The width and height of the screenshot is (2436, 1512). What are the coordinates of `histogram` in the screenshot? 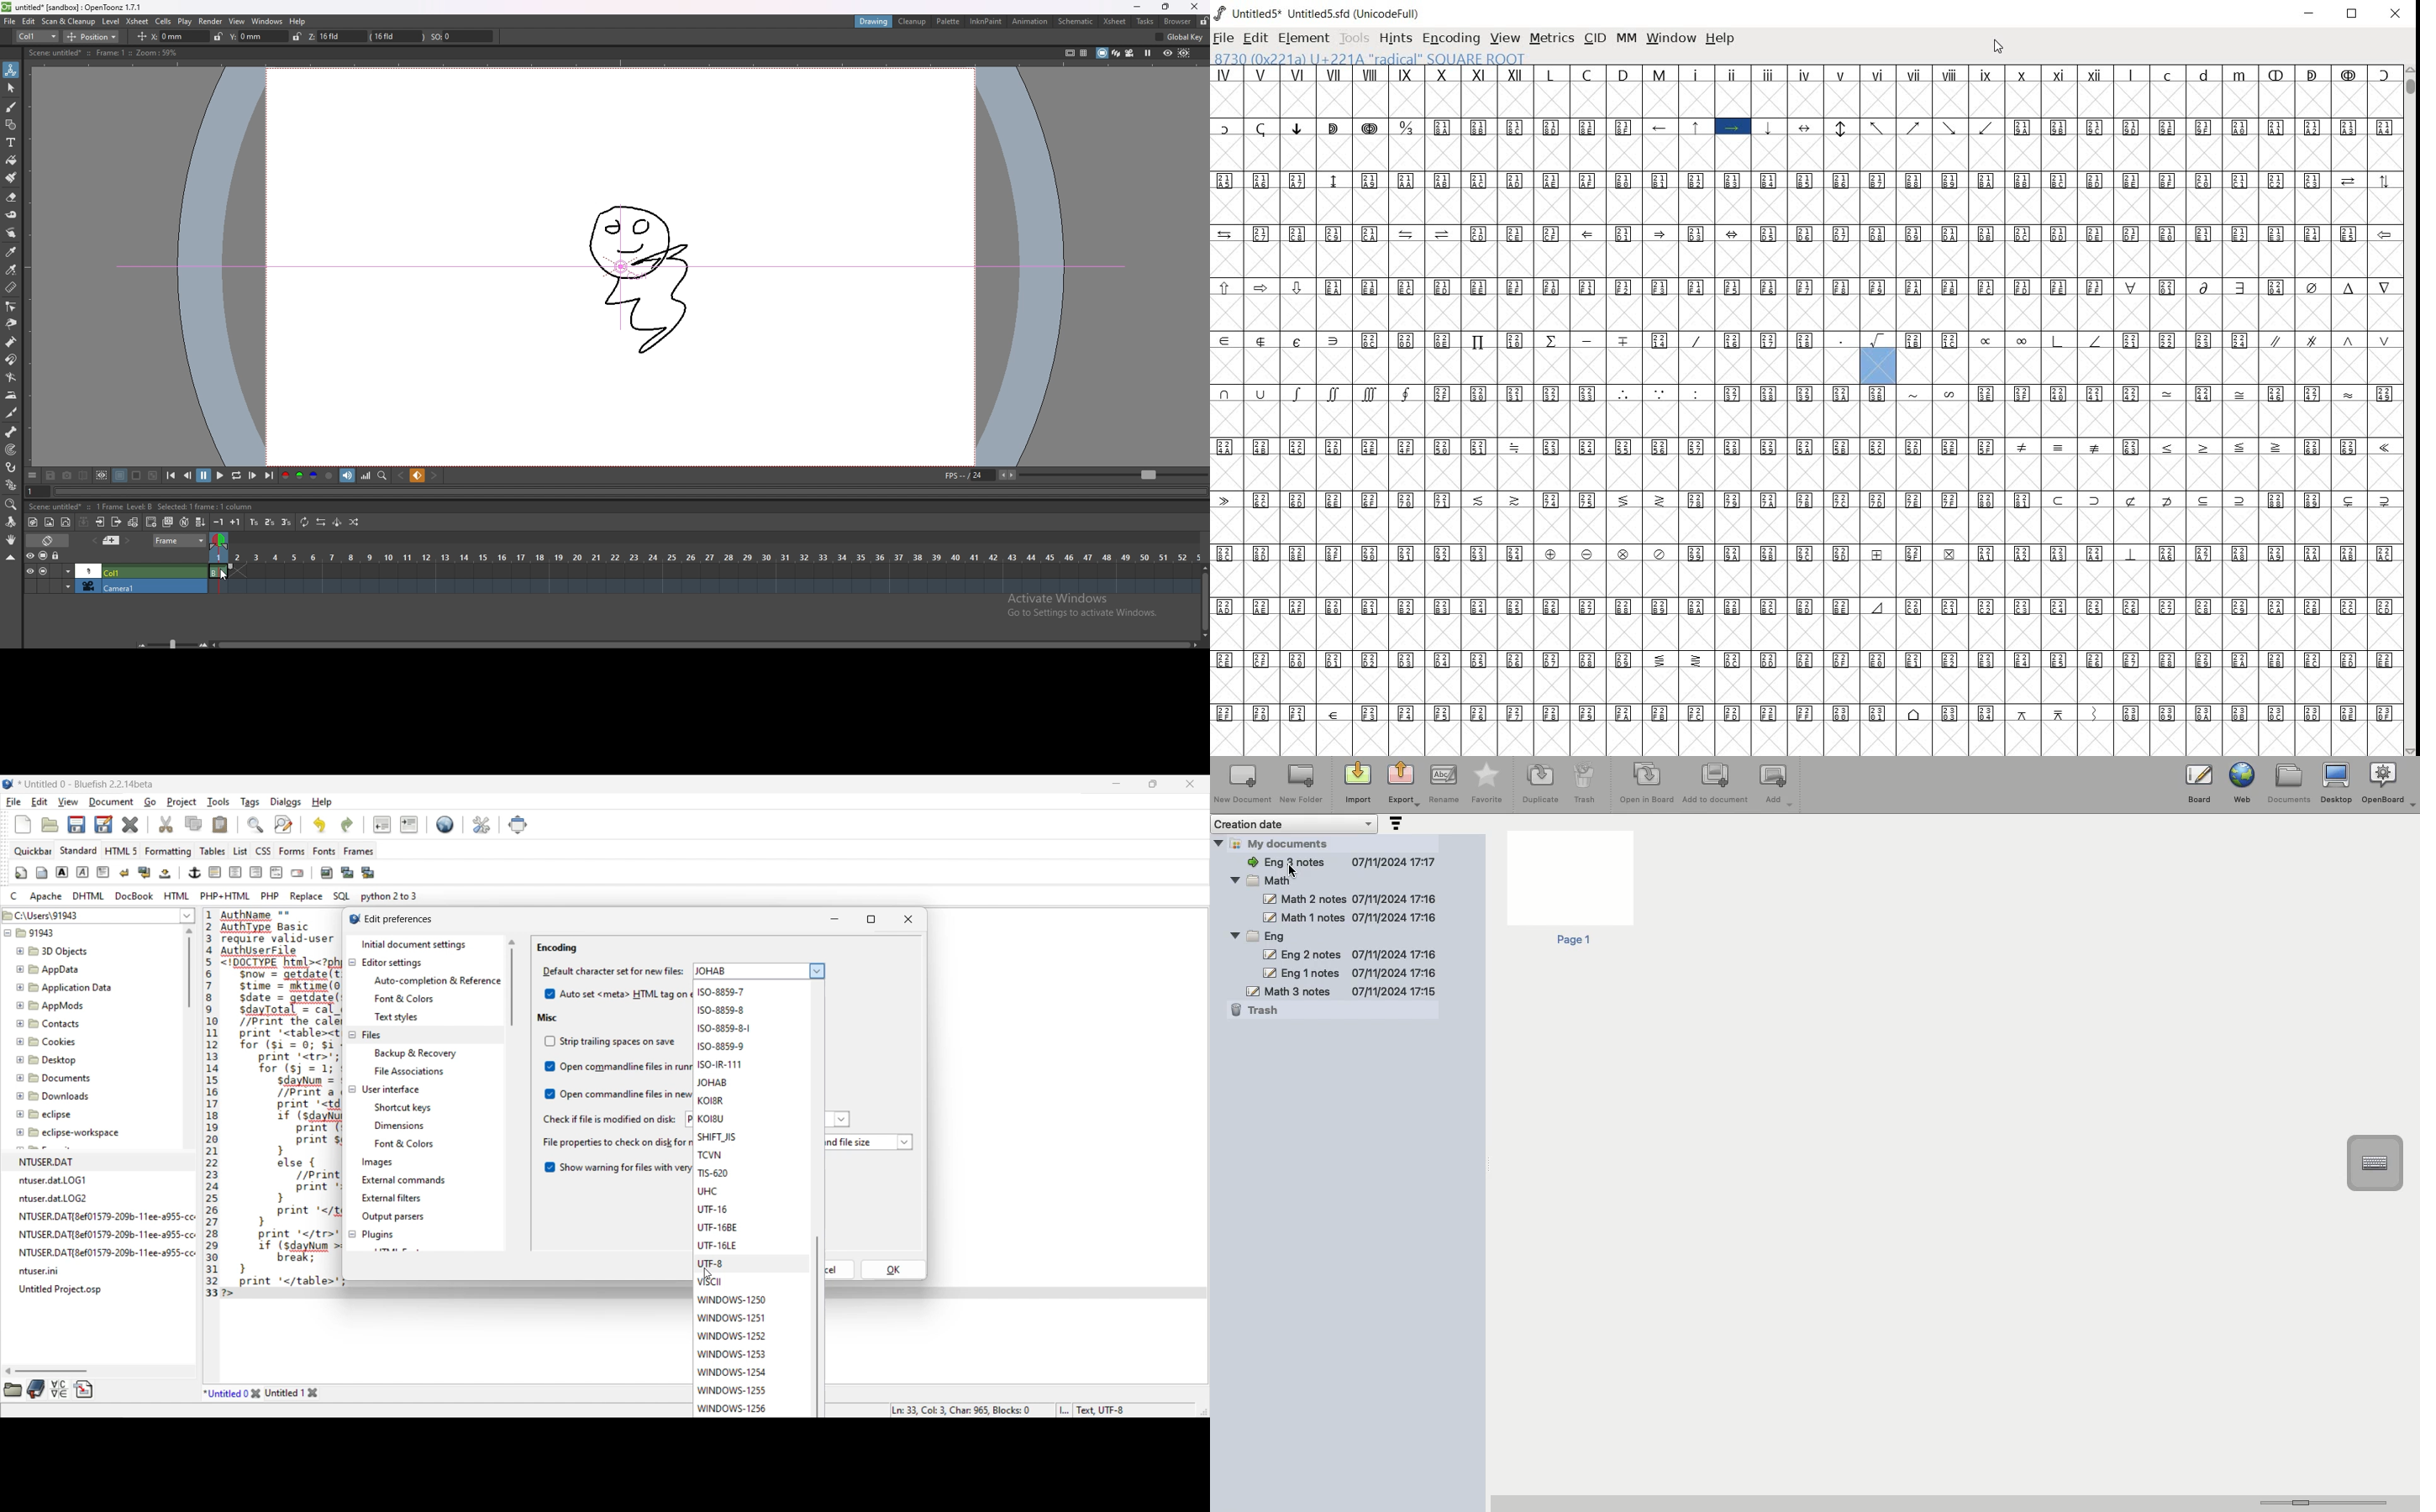 It's located at (367, 476).